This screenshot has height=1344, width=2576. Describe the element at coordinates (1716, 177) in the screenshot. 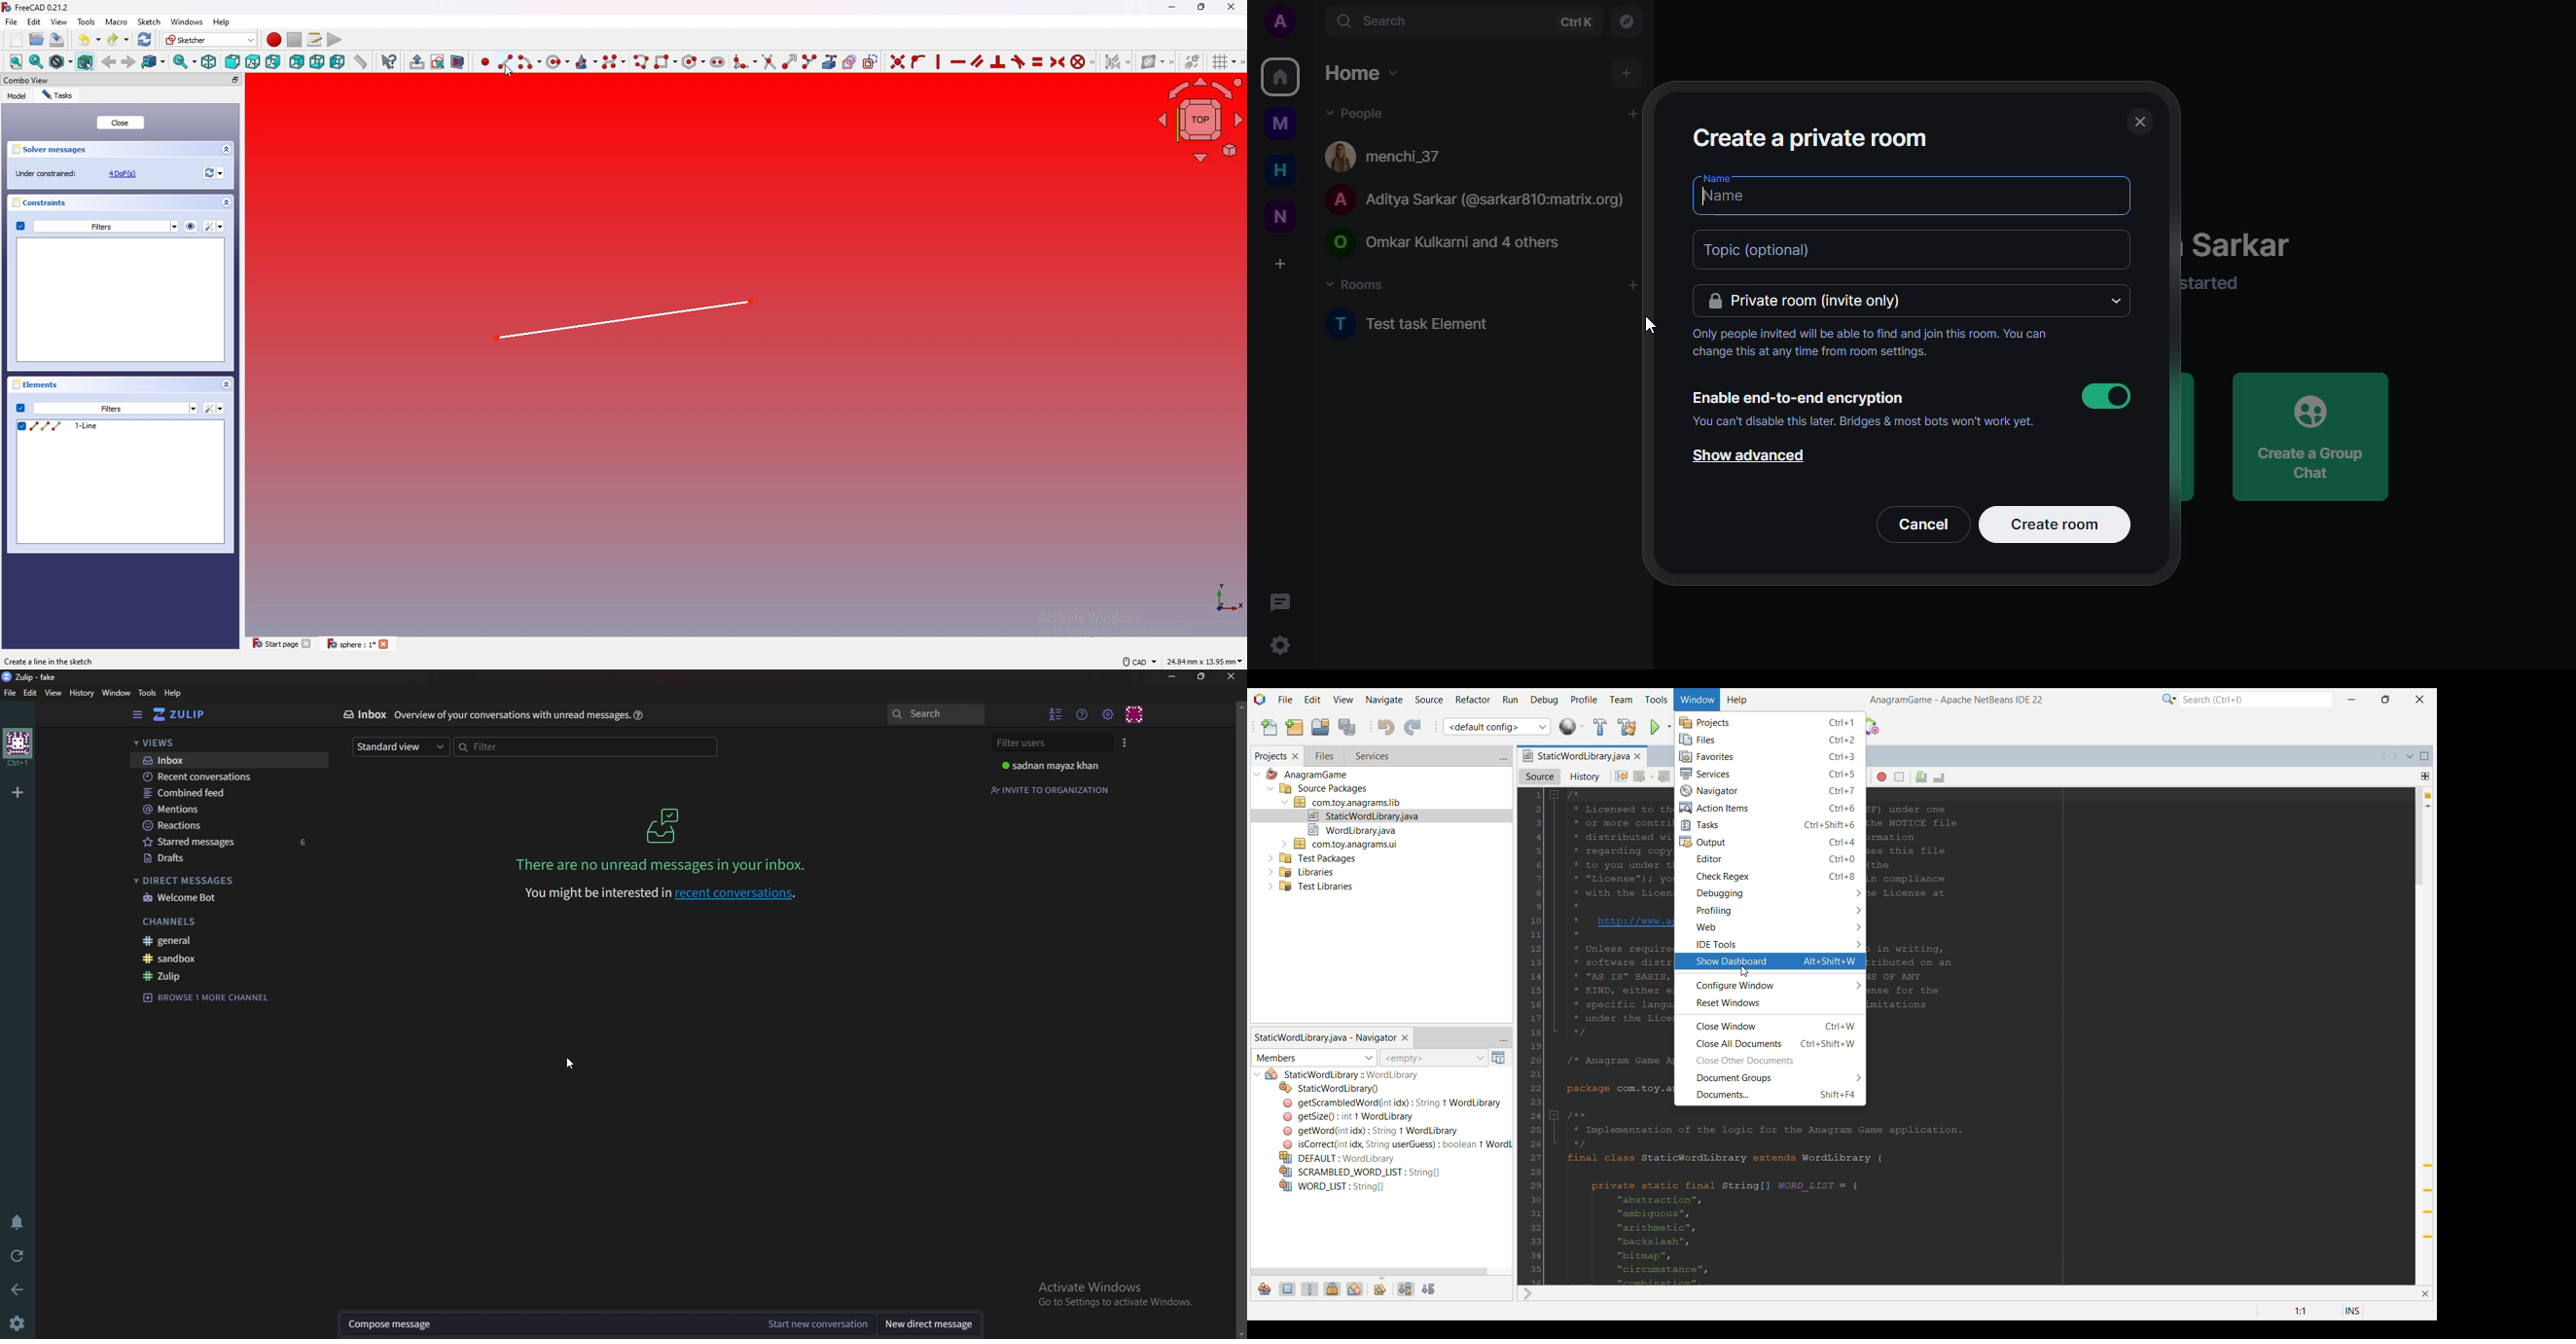

I see `name` at that location.